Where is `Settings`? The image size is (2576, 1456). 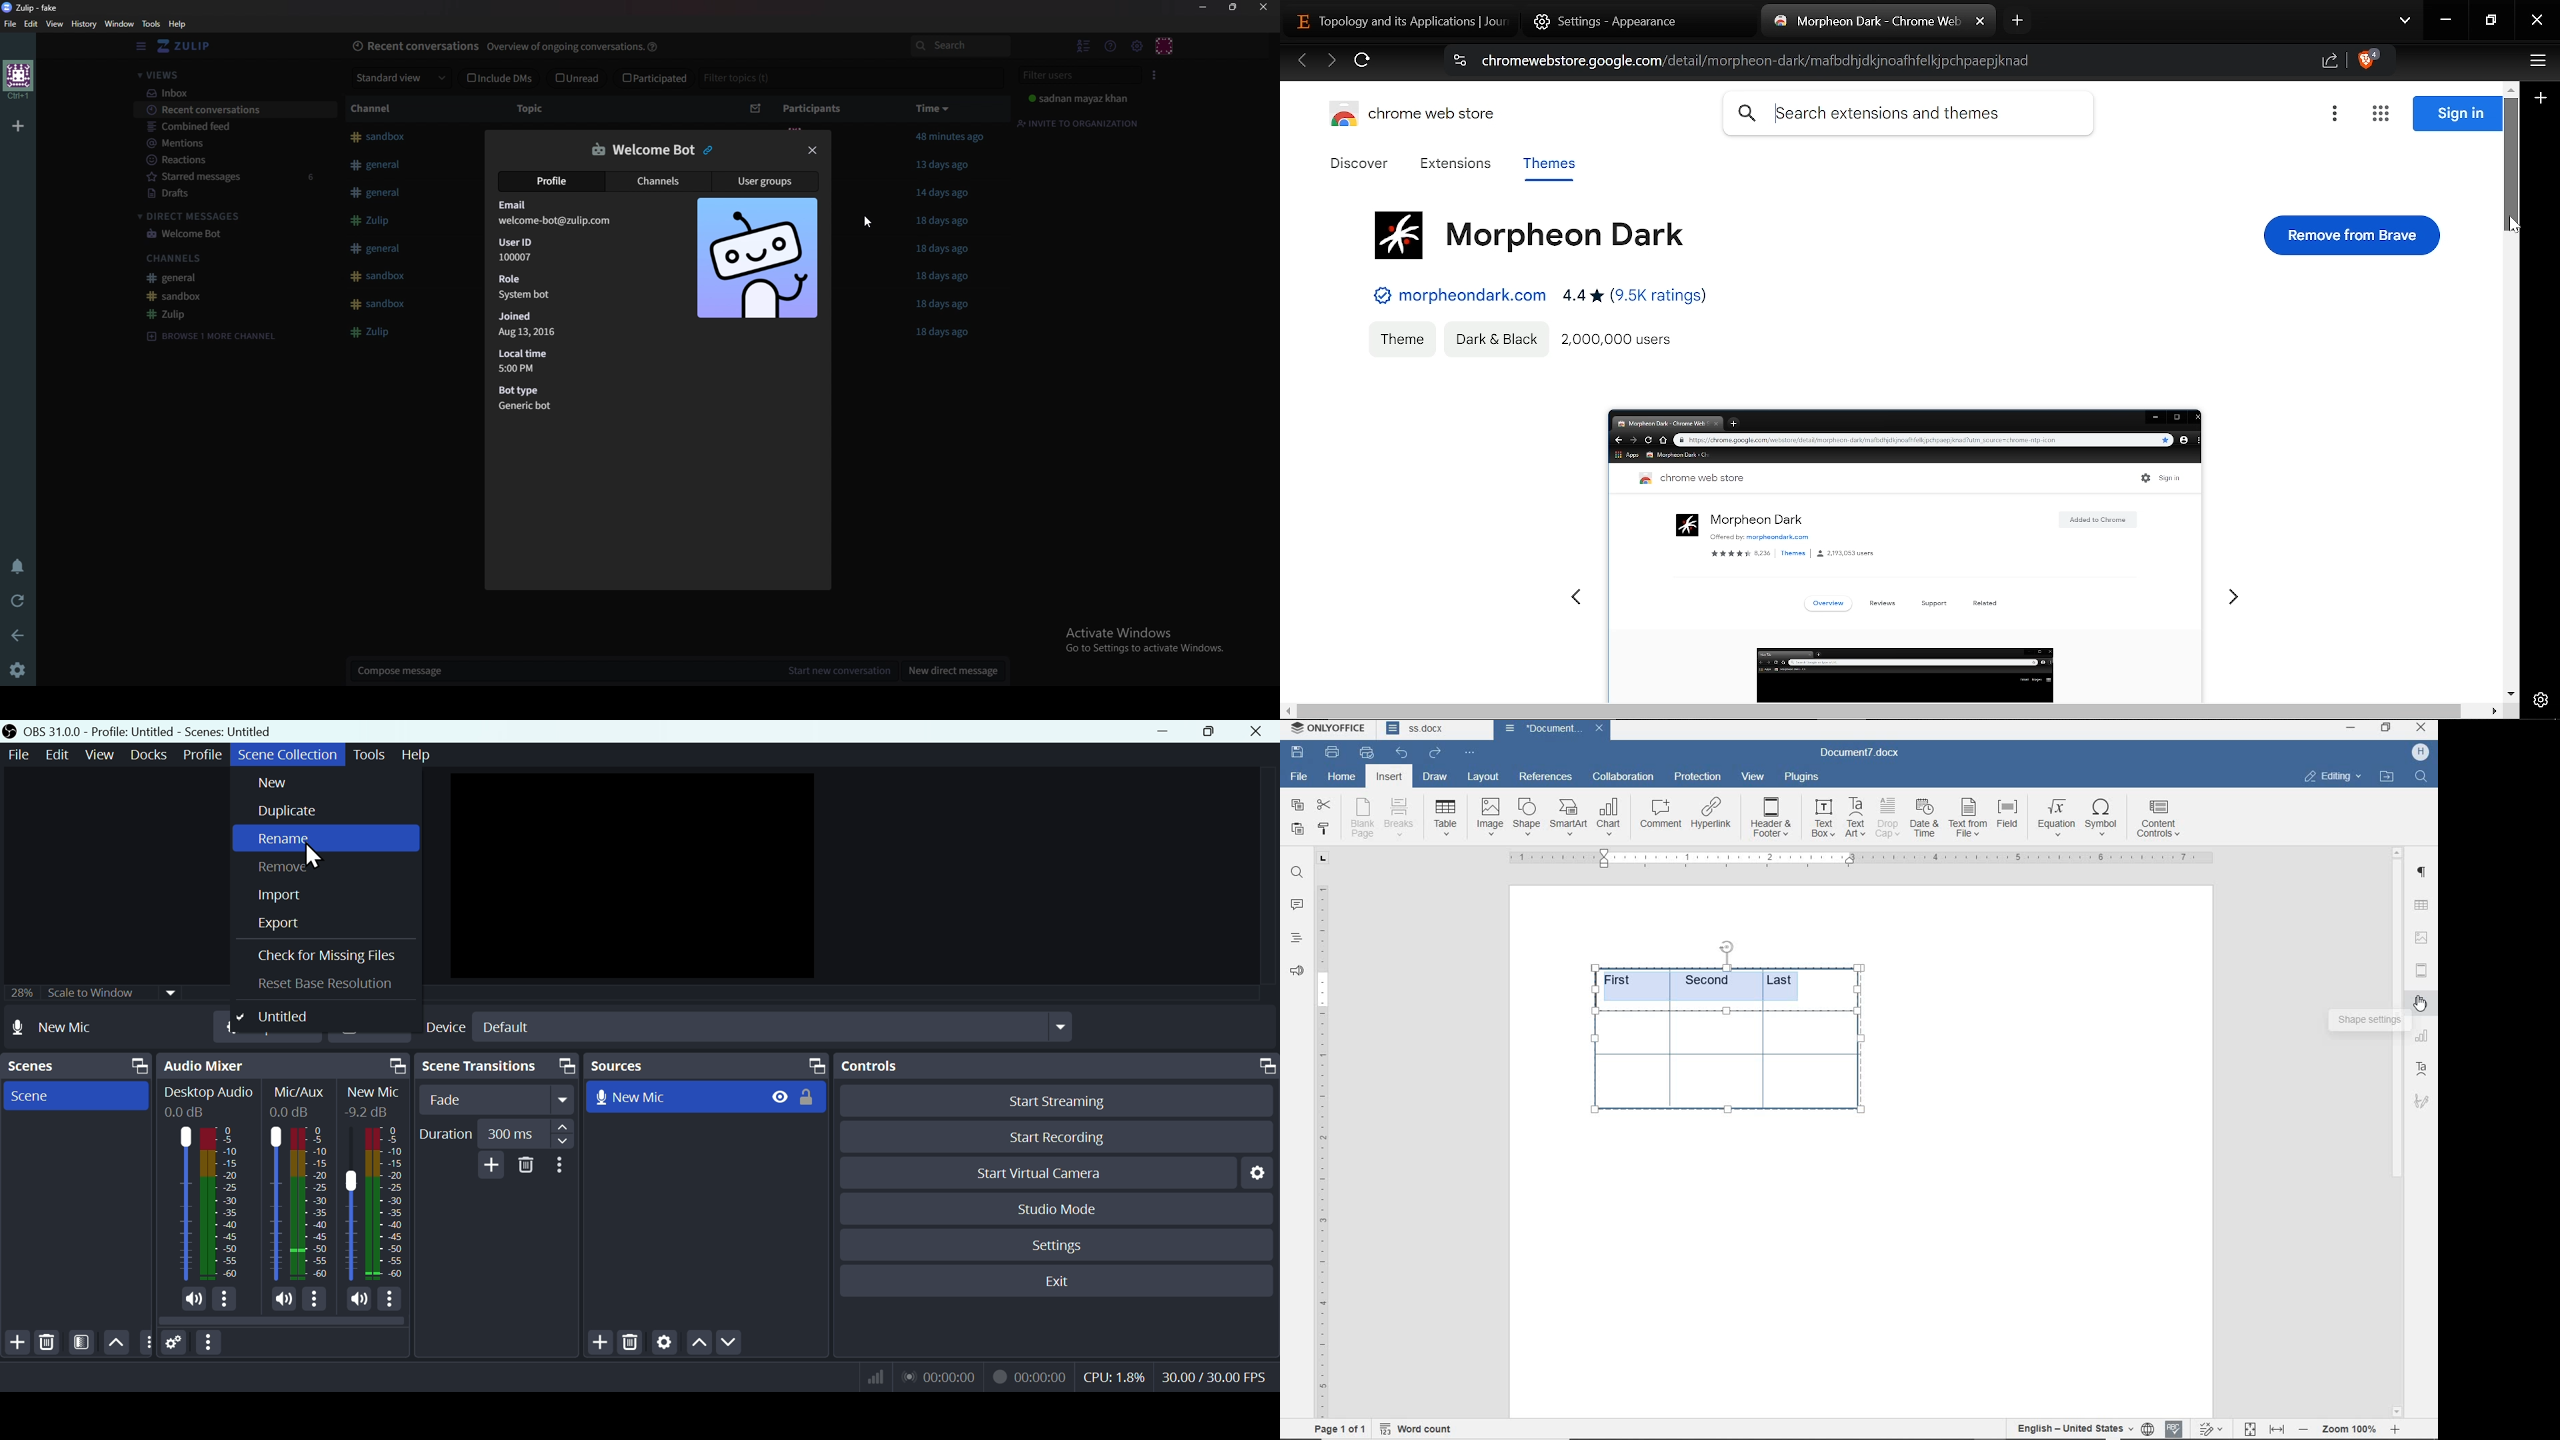 Settings is located at coordinates (1262, 1177).